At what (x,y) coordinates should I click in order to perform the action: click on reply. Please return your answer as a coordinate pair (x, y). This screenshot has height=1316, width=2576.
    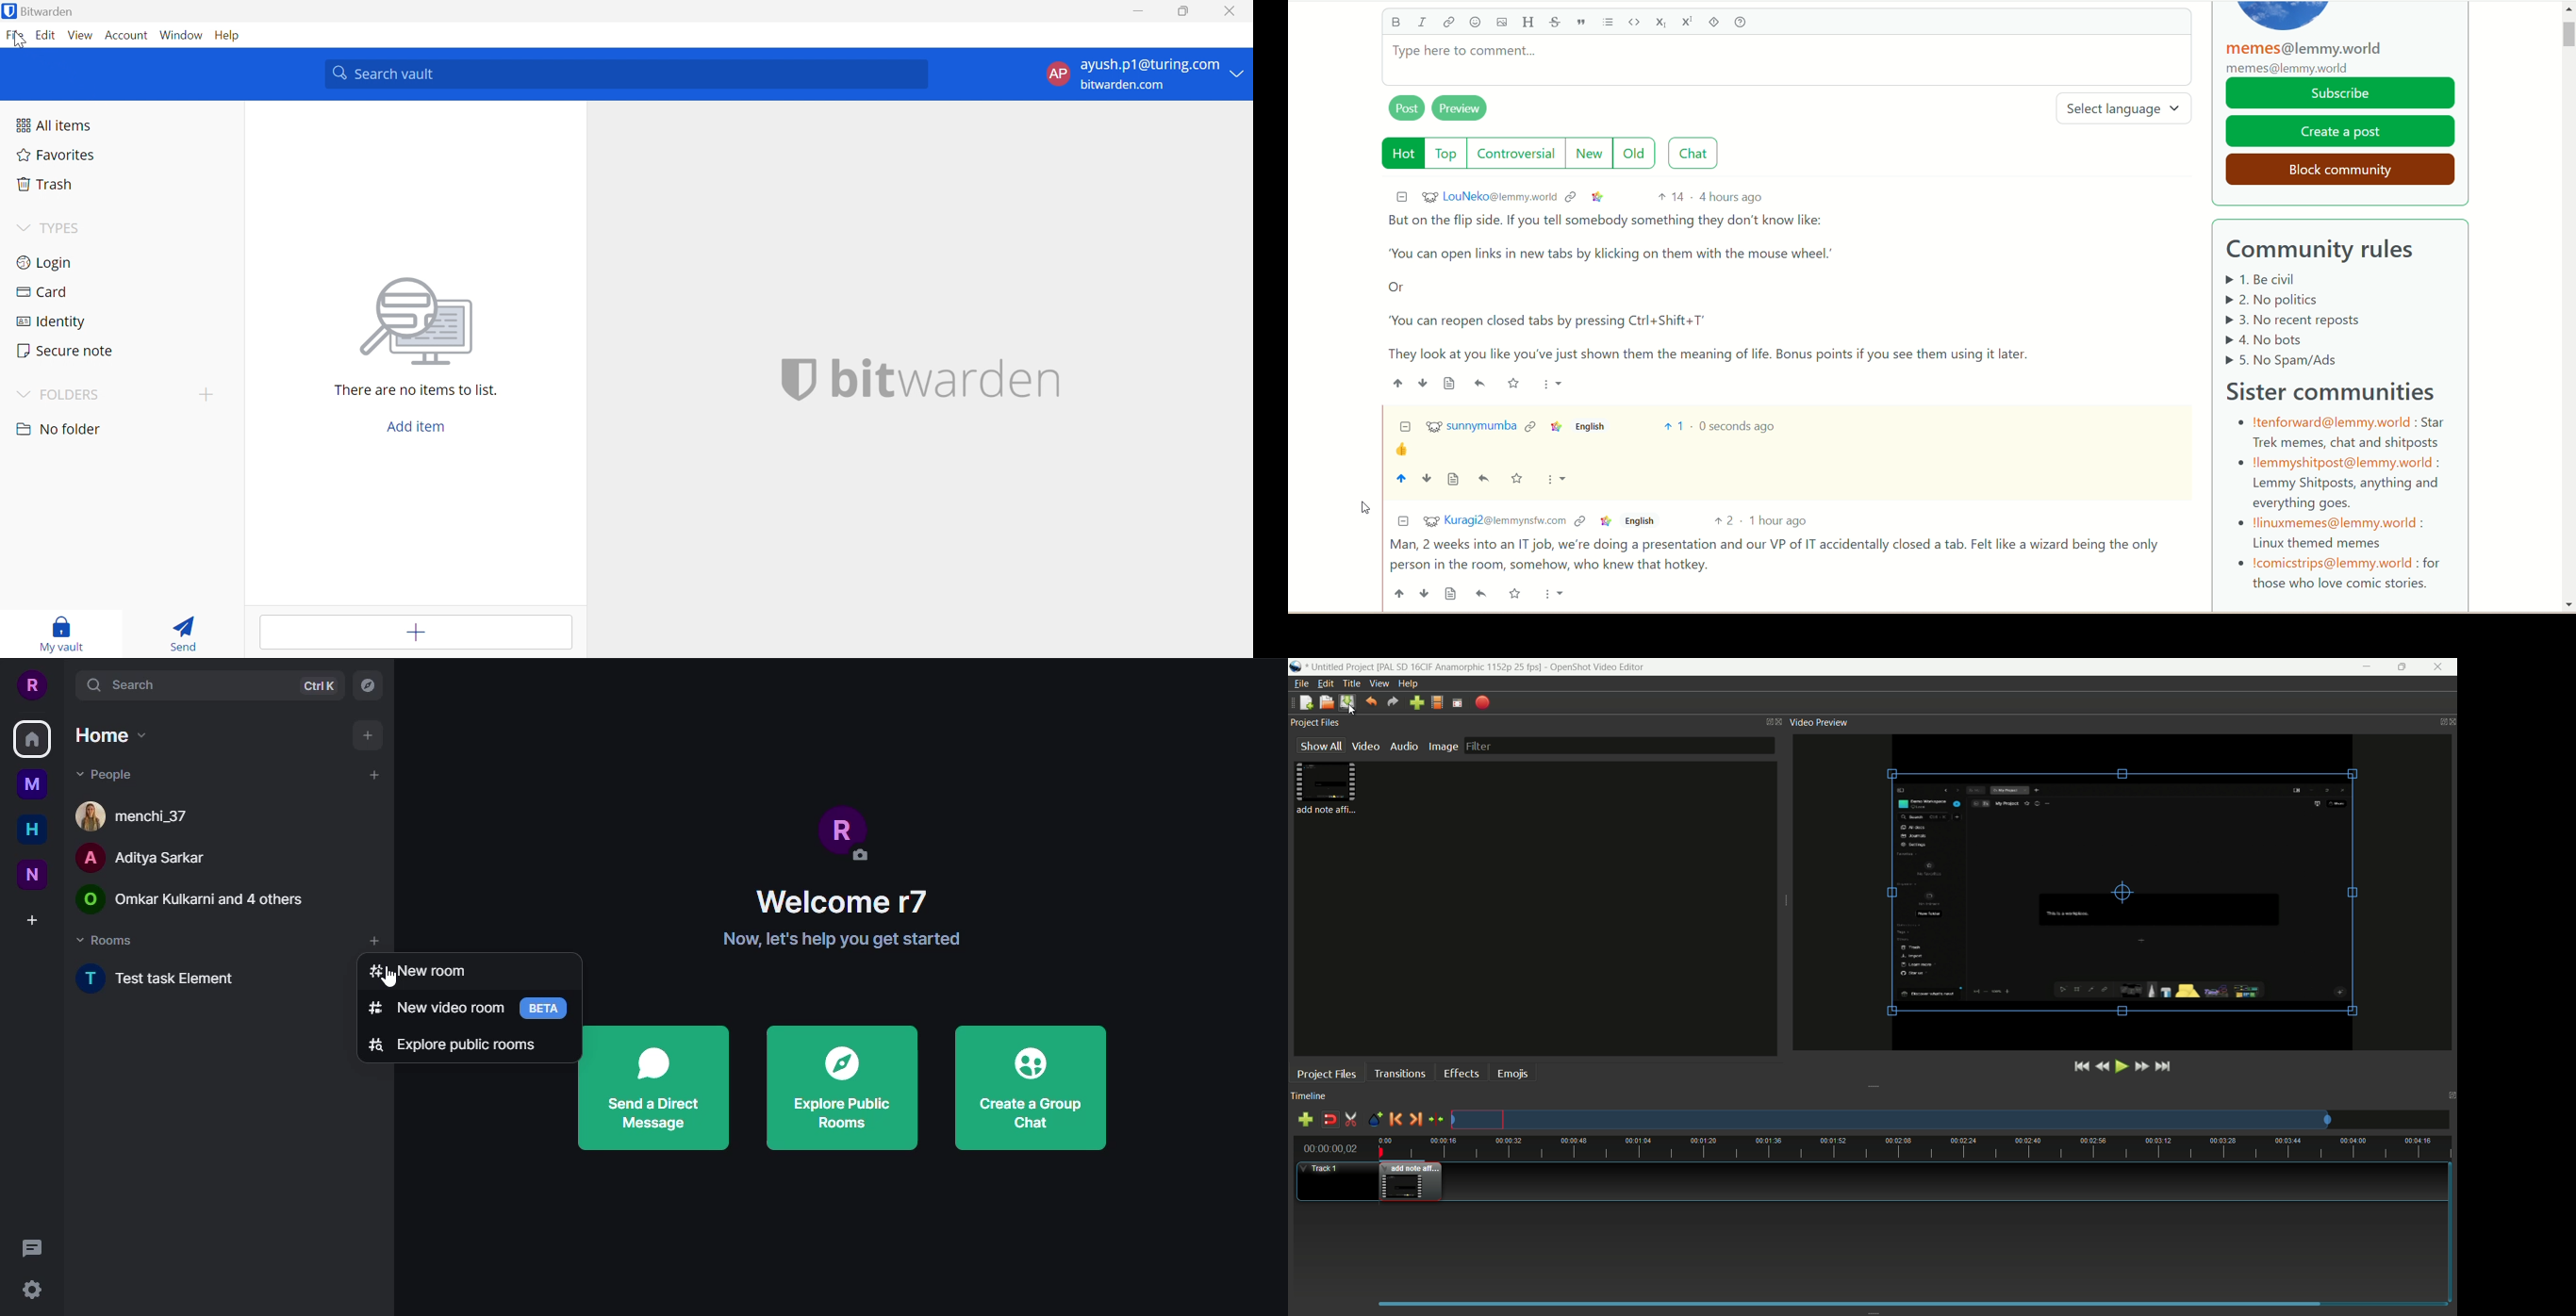
    Looking at the image, I should click on (1485, 480).